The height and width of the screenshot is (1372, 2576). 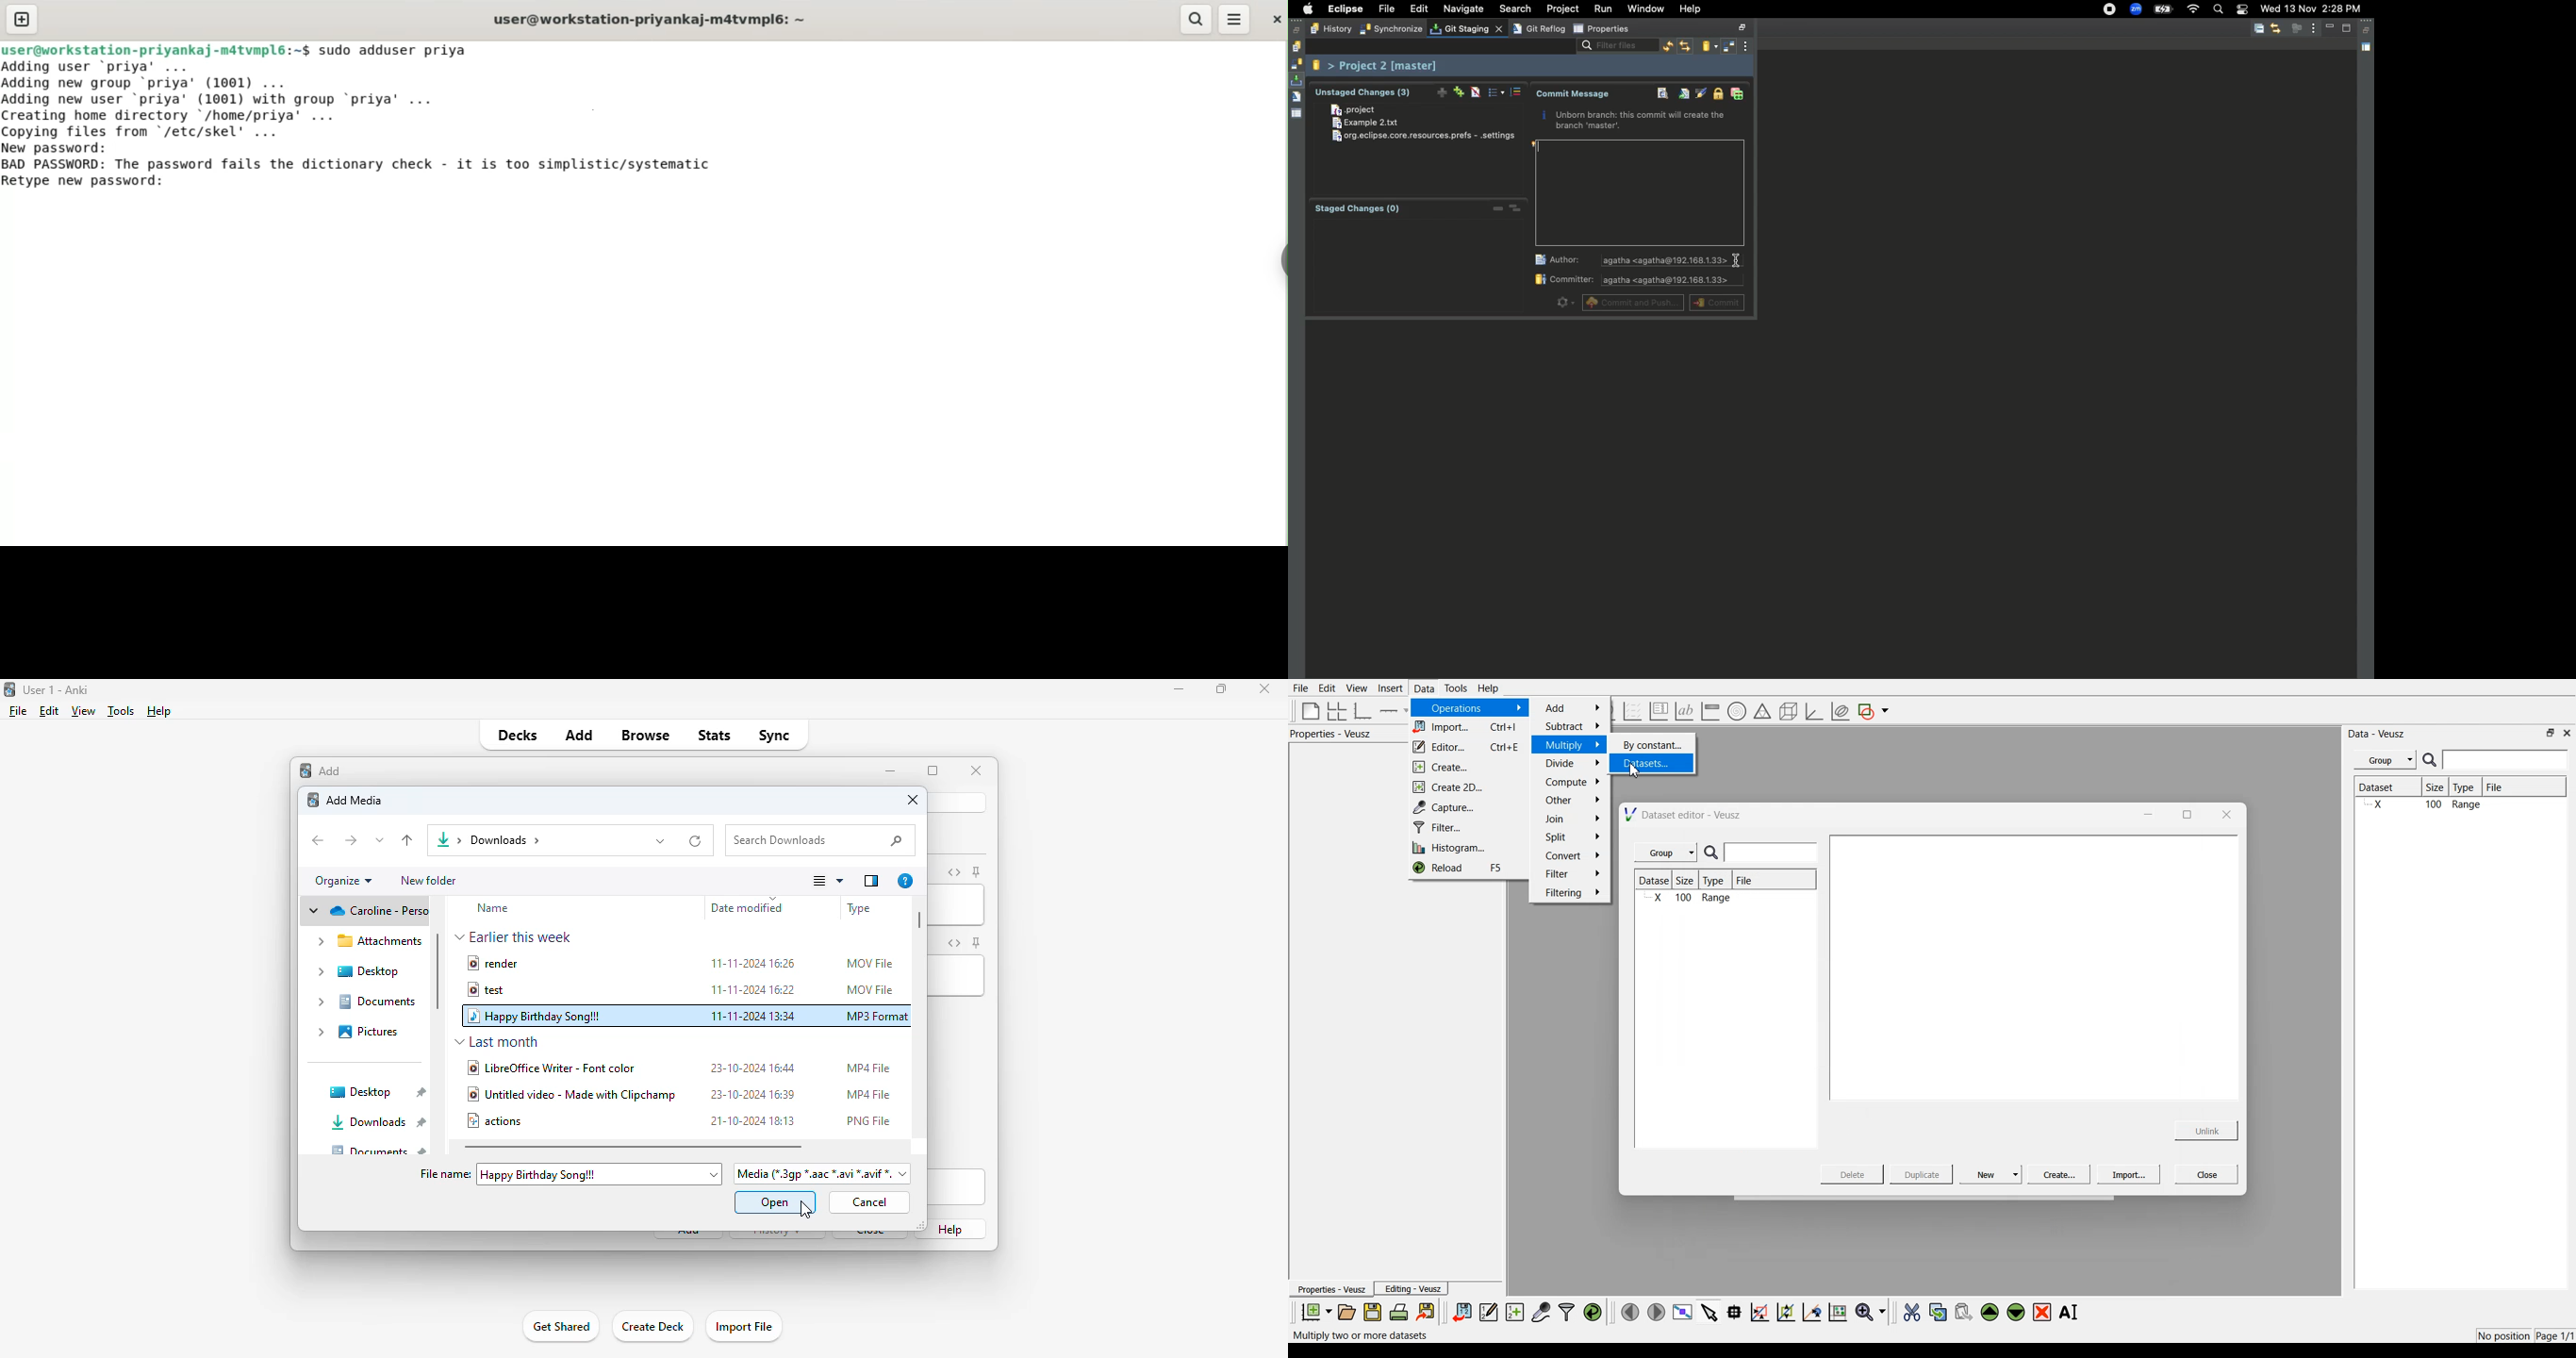 What do you see at coordinates (867, 1202) in the screenshot?
I see `cancel` at bounding box center [867, 1202].